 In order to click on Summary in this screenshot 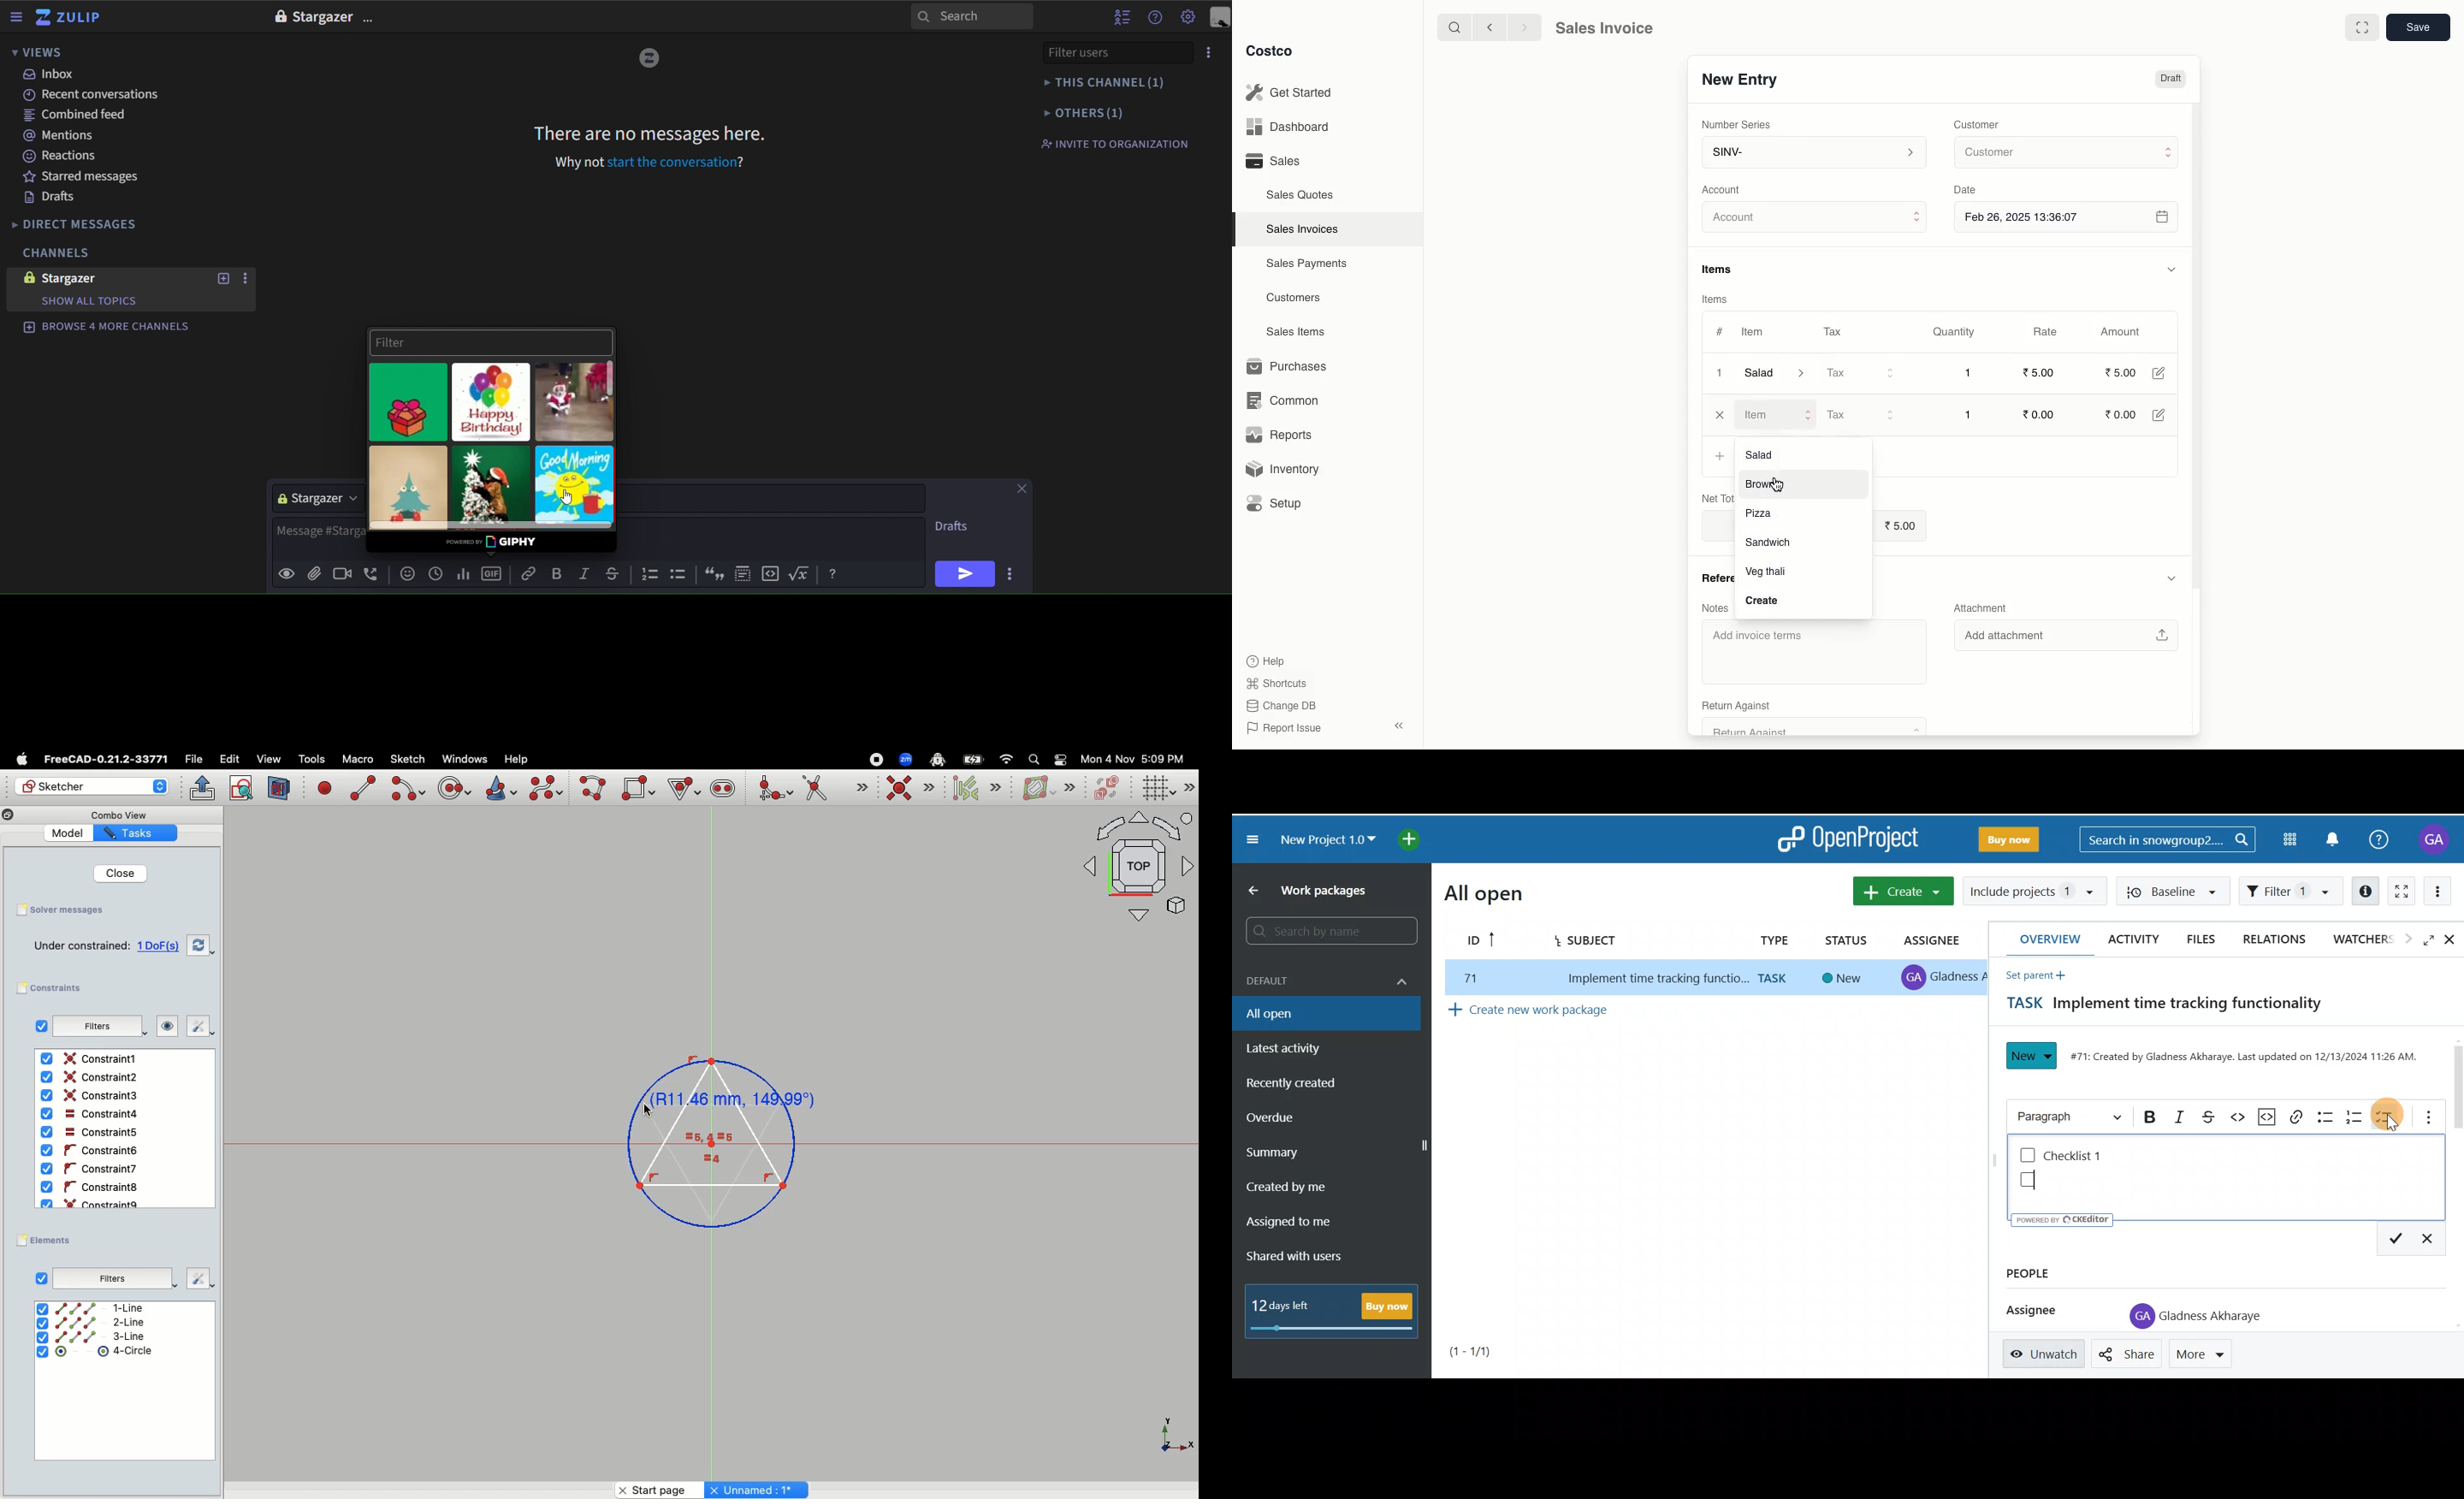, I will do `click(1285, 1151)`.